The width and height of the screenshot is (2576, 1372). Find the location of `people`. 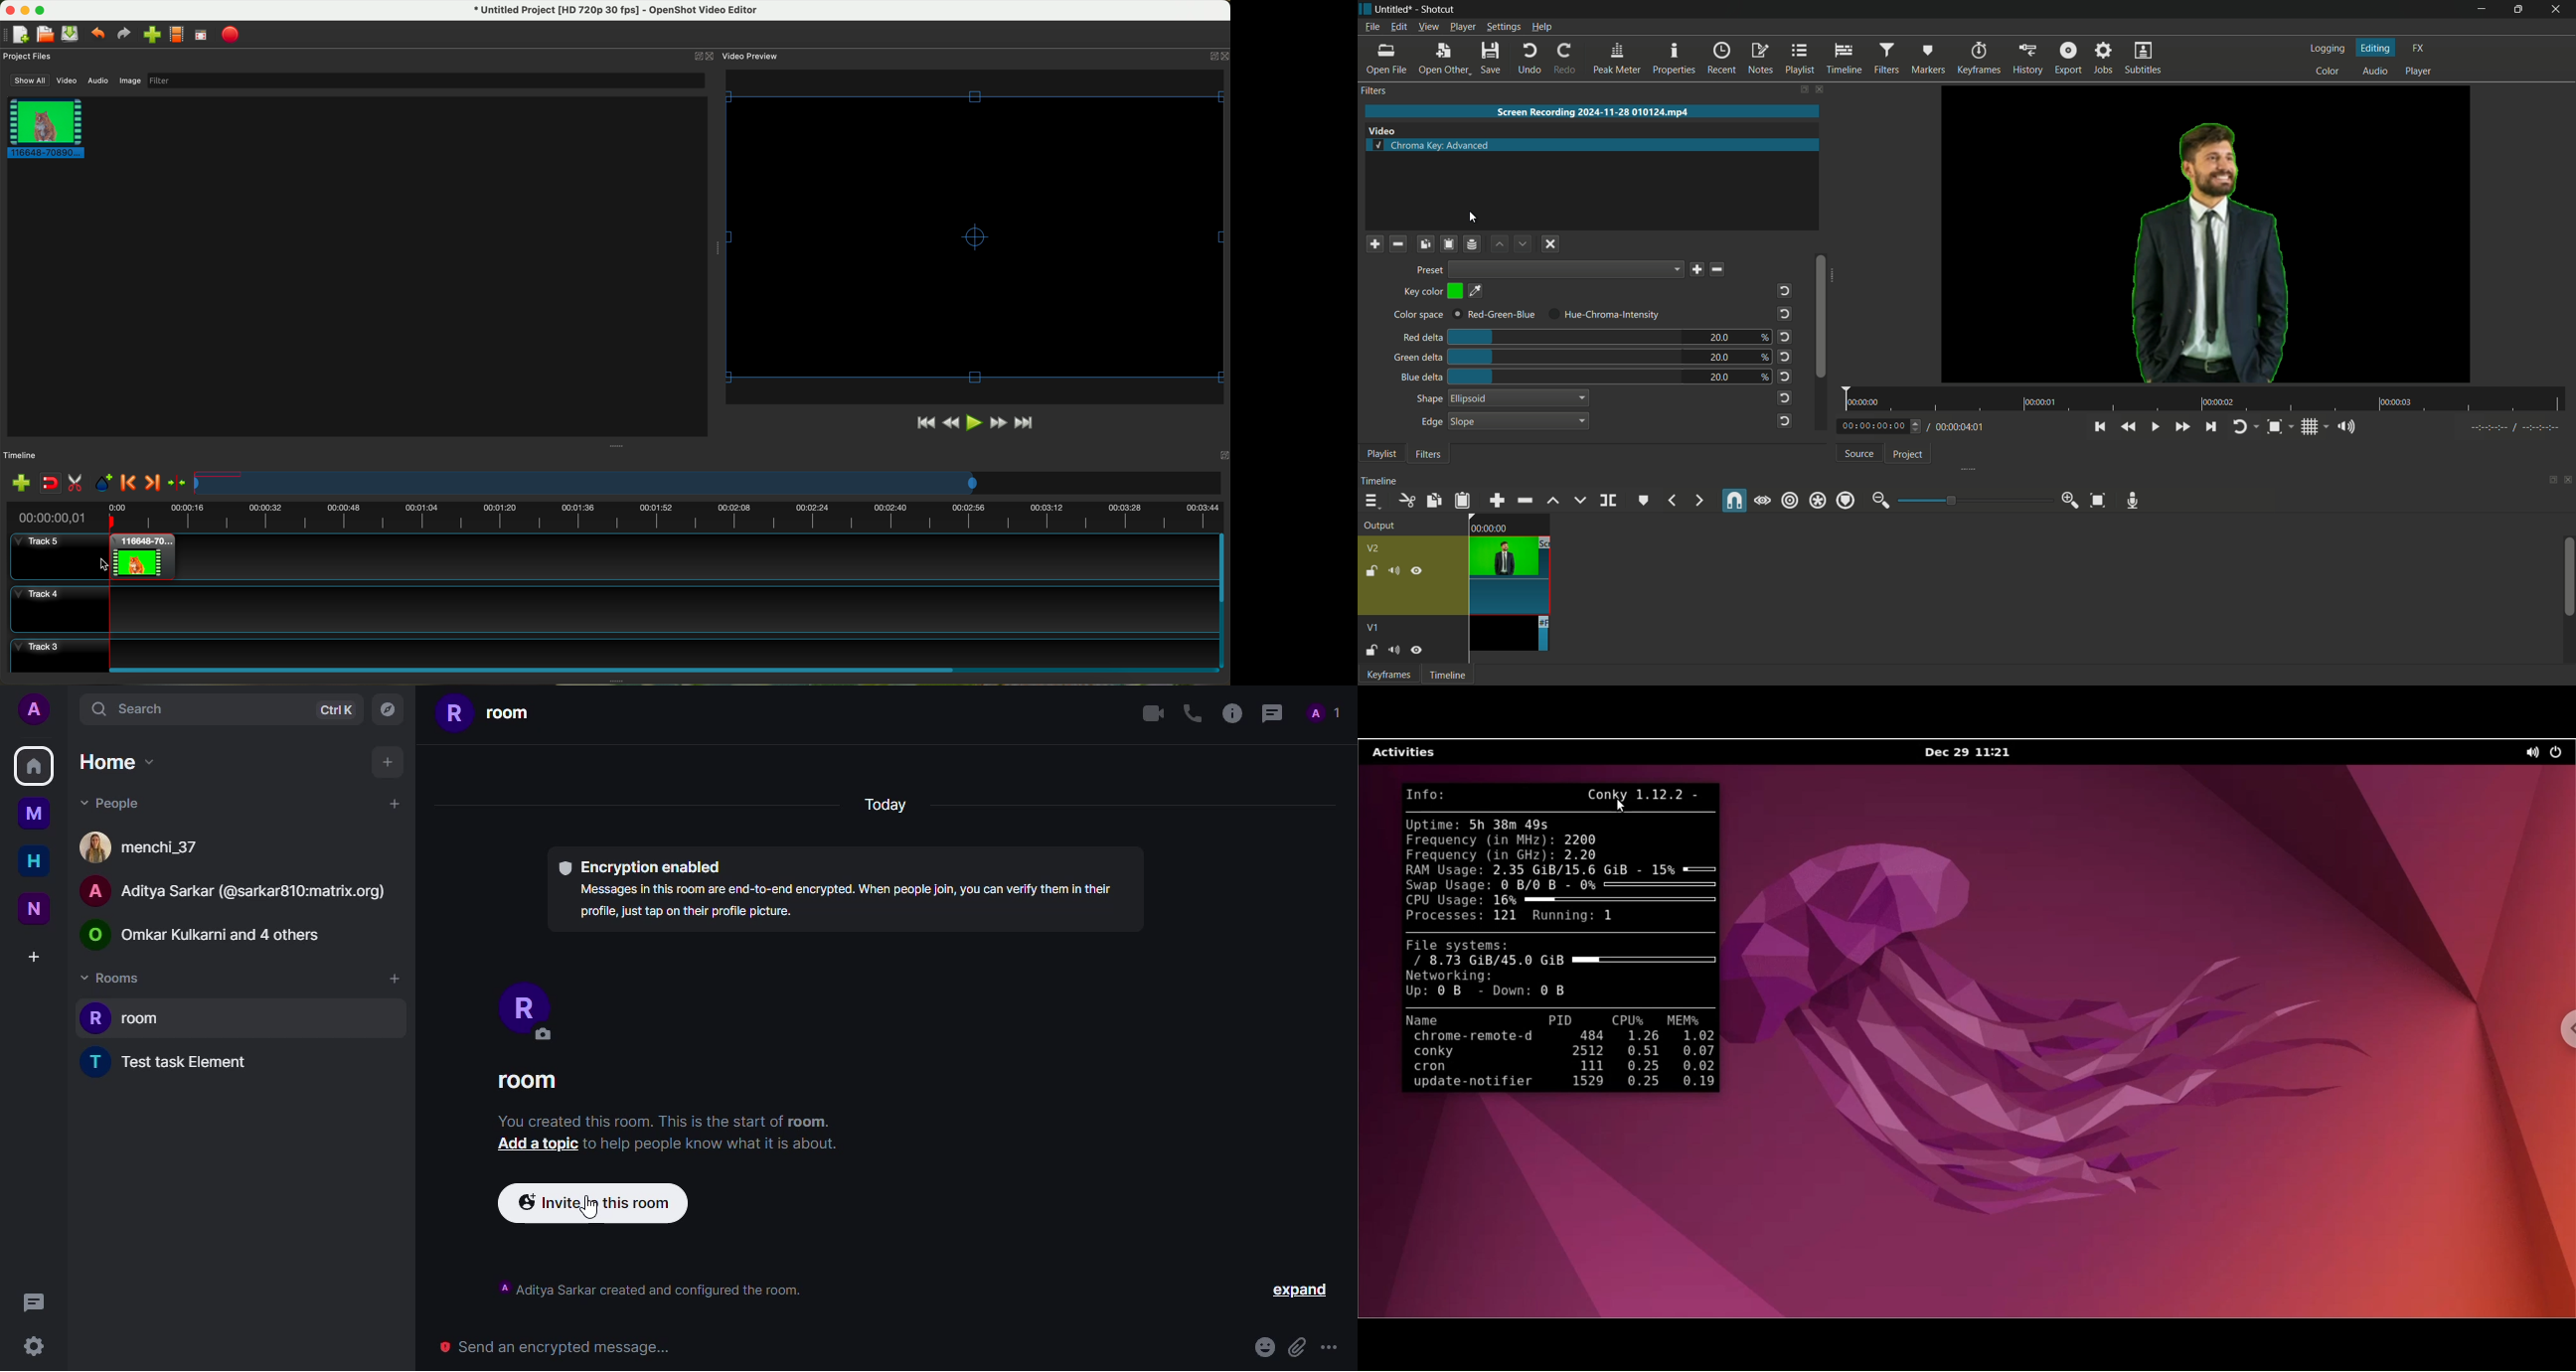

people is located at coordinates (1323, 711).